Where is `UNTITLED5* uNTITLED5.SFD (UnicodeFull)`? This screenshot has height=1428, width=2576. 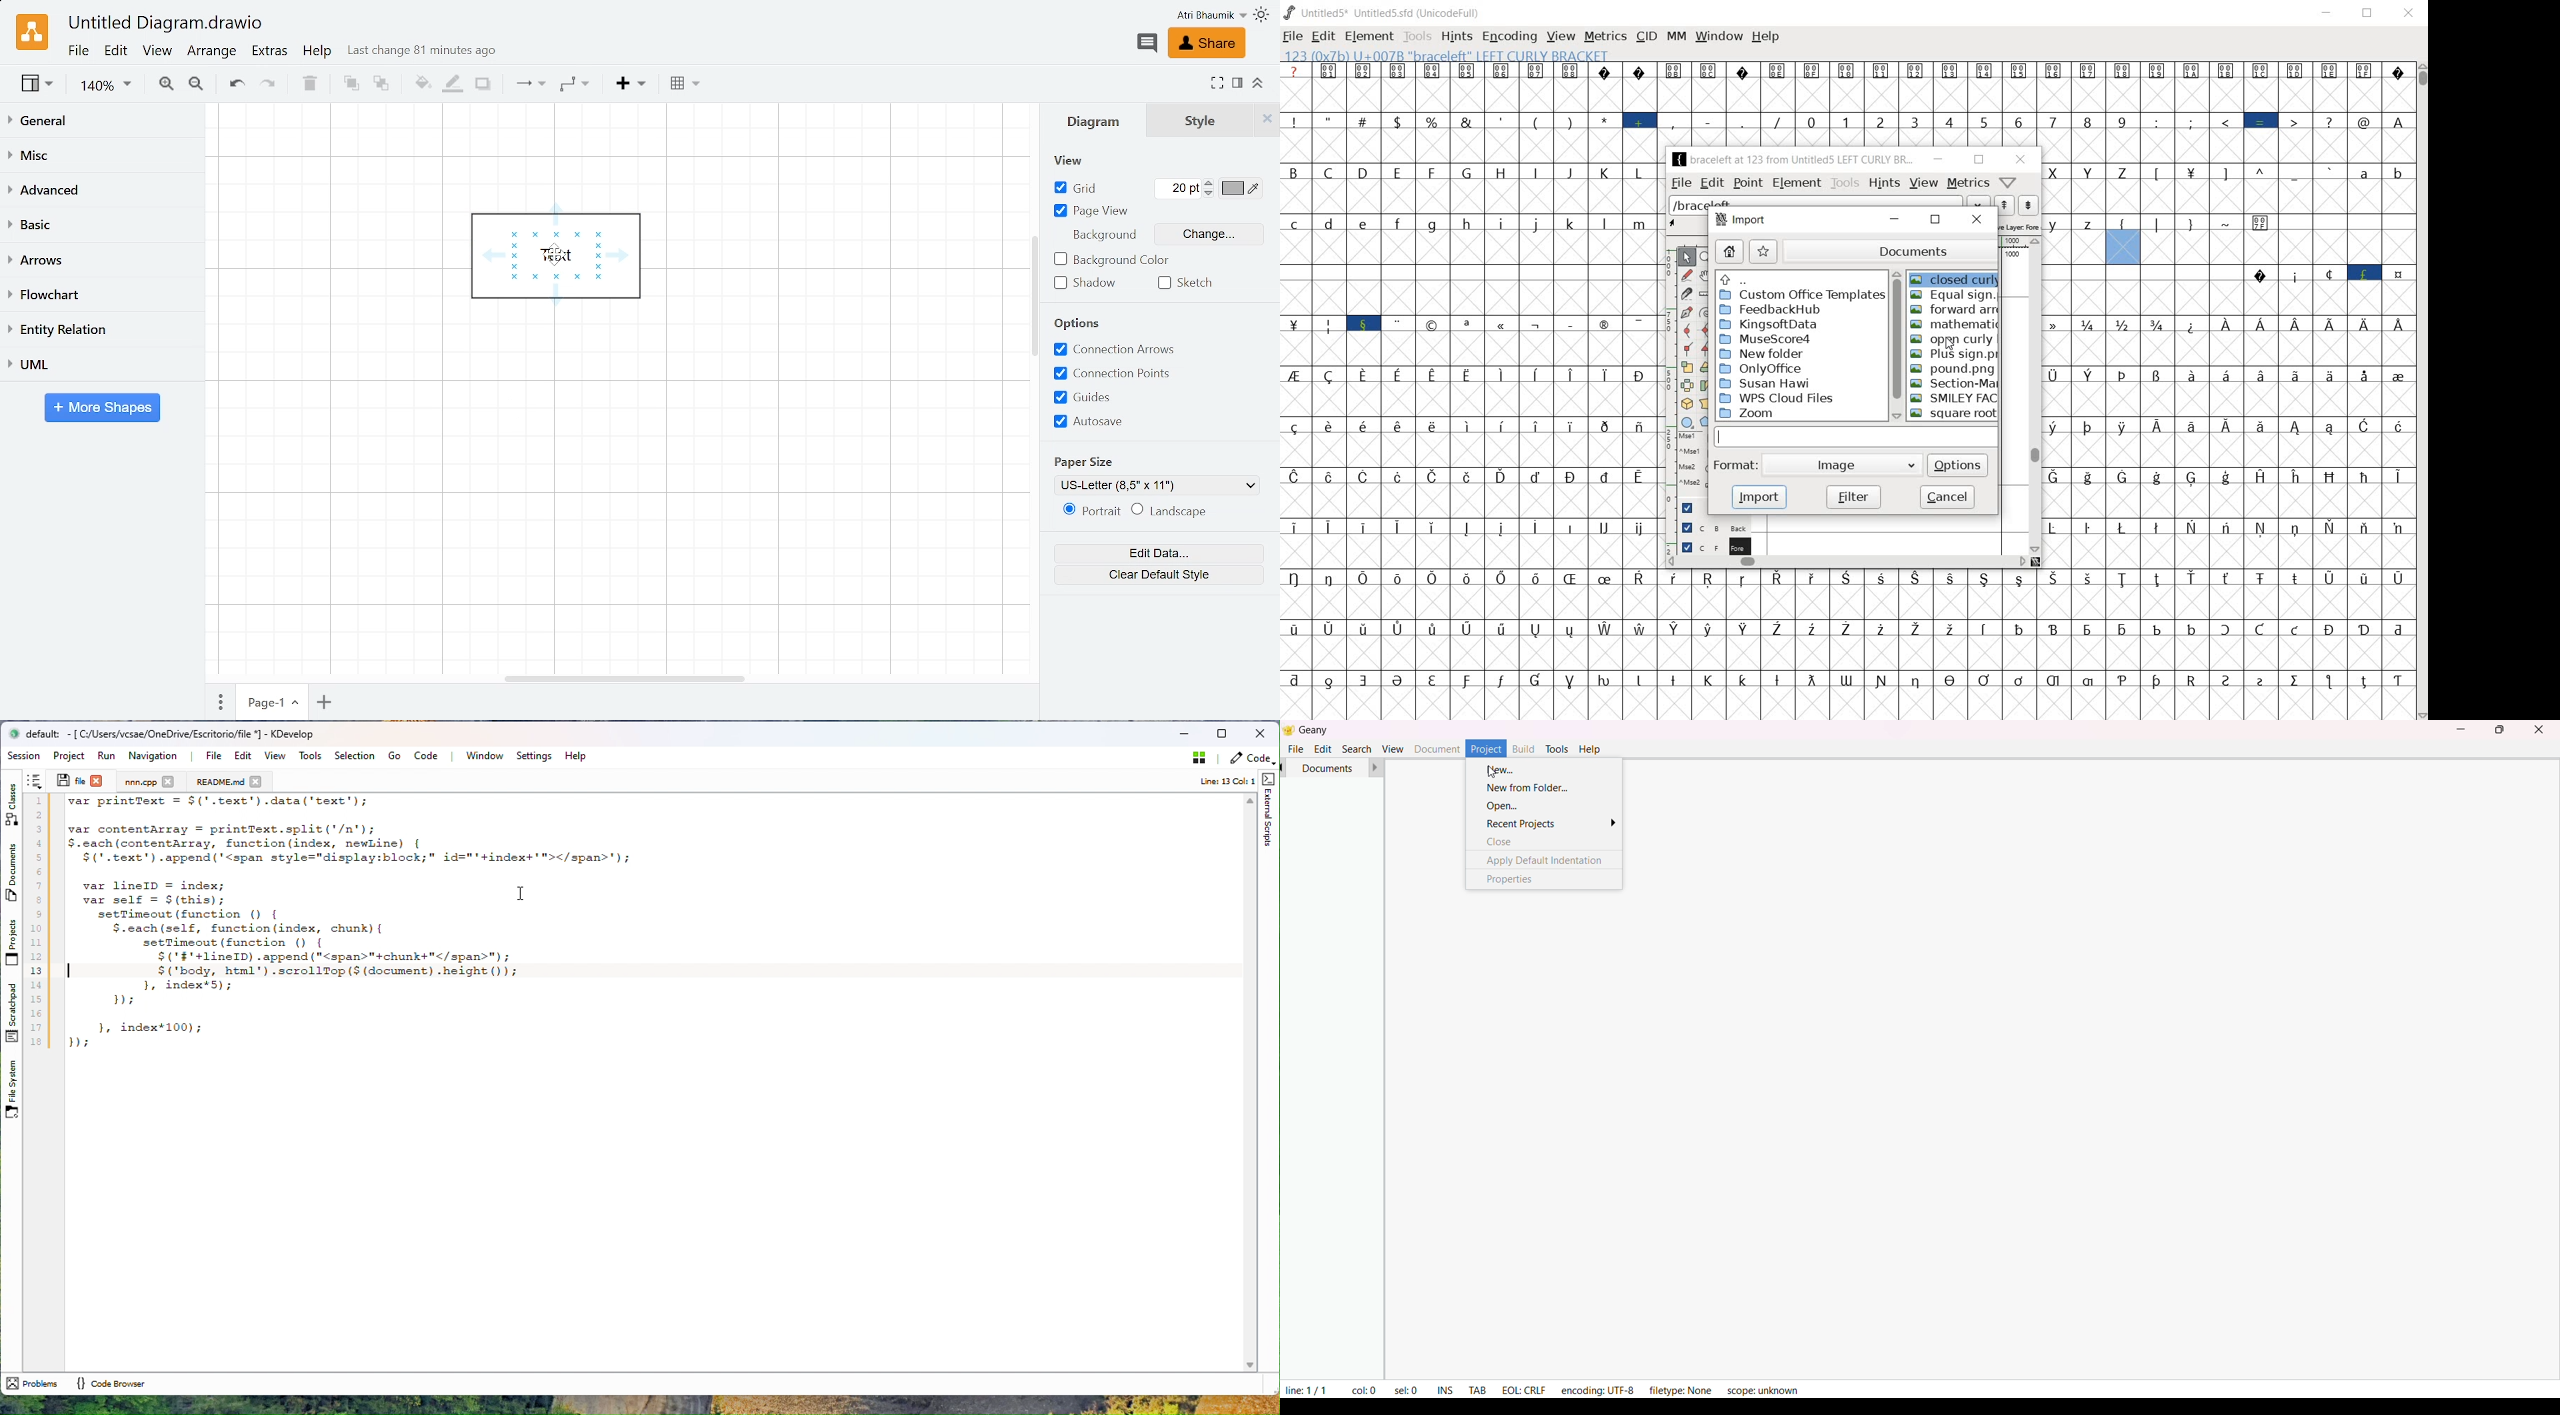
UNTITLED5* uNTITLED5.SFD (UnicodeFull) is located at coordinates (1383, 13).